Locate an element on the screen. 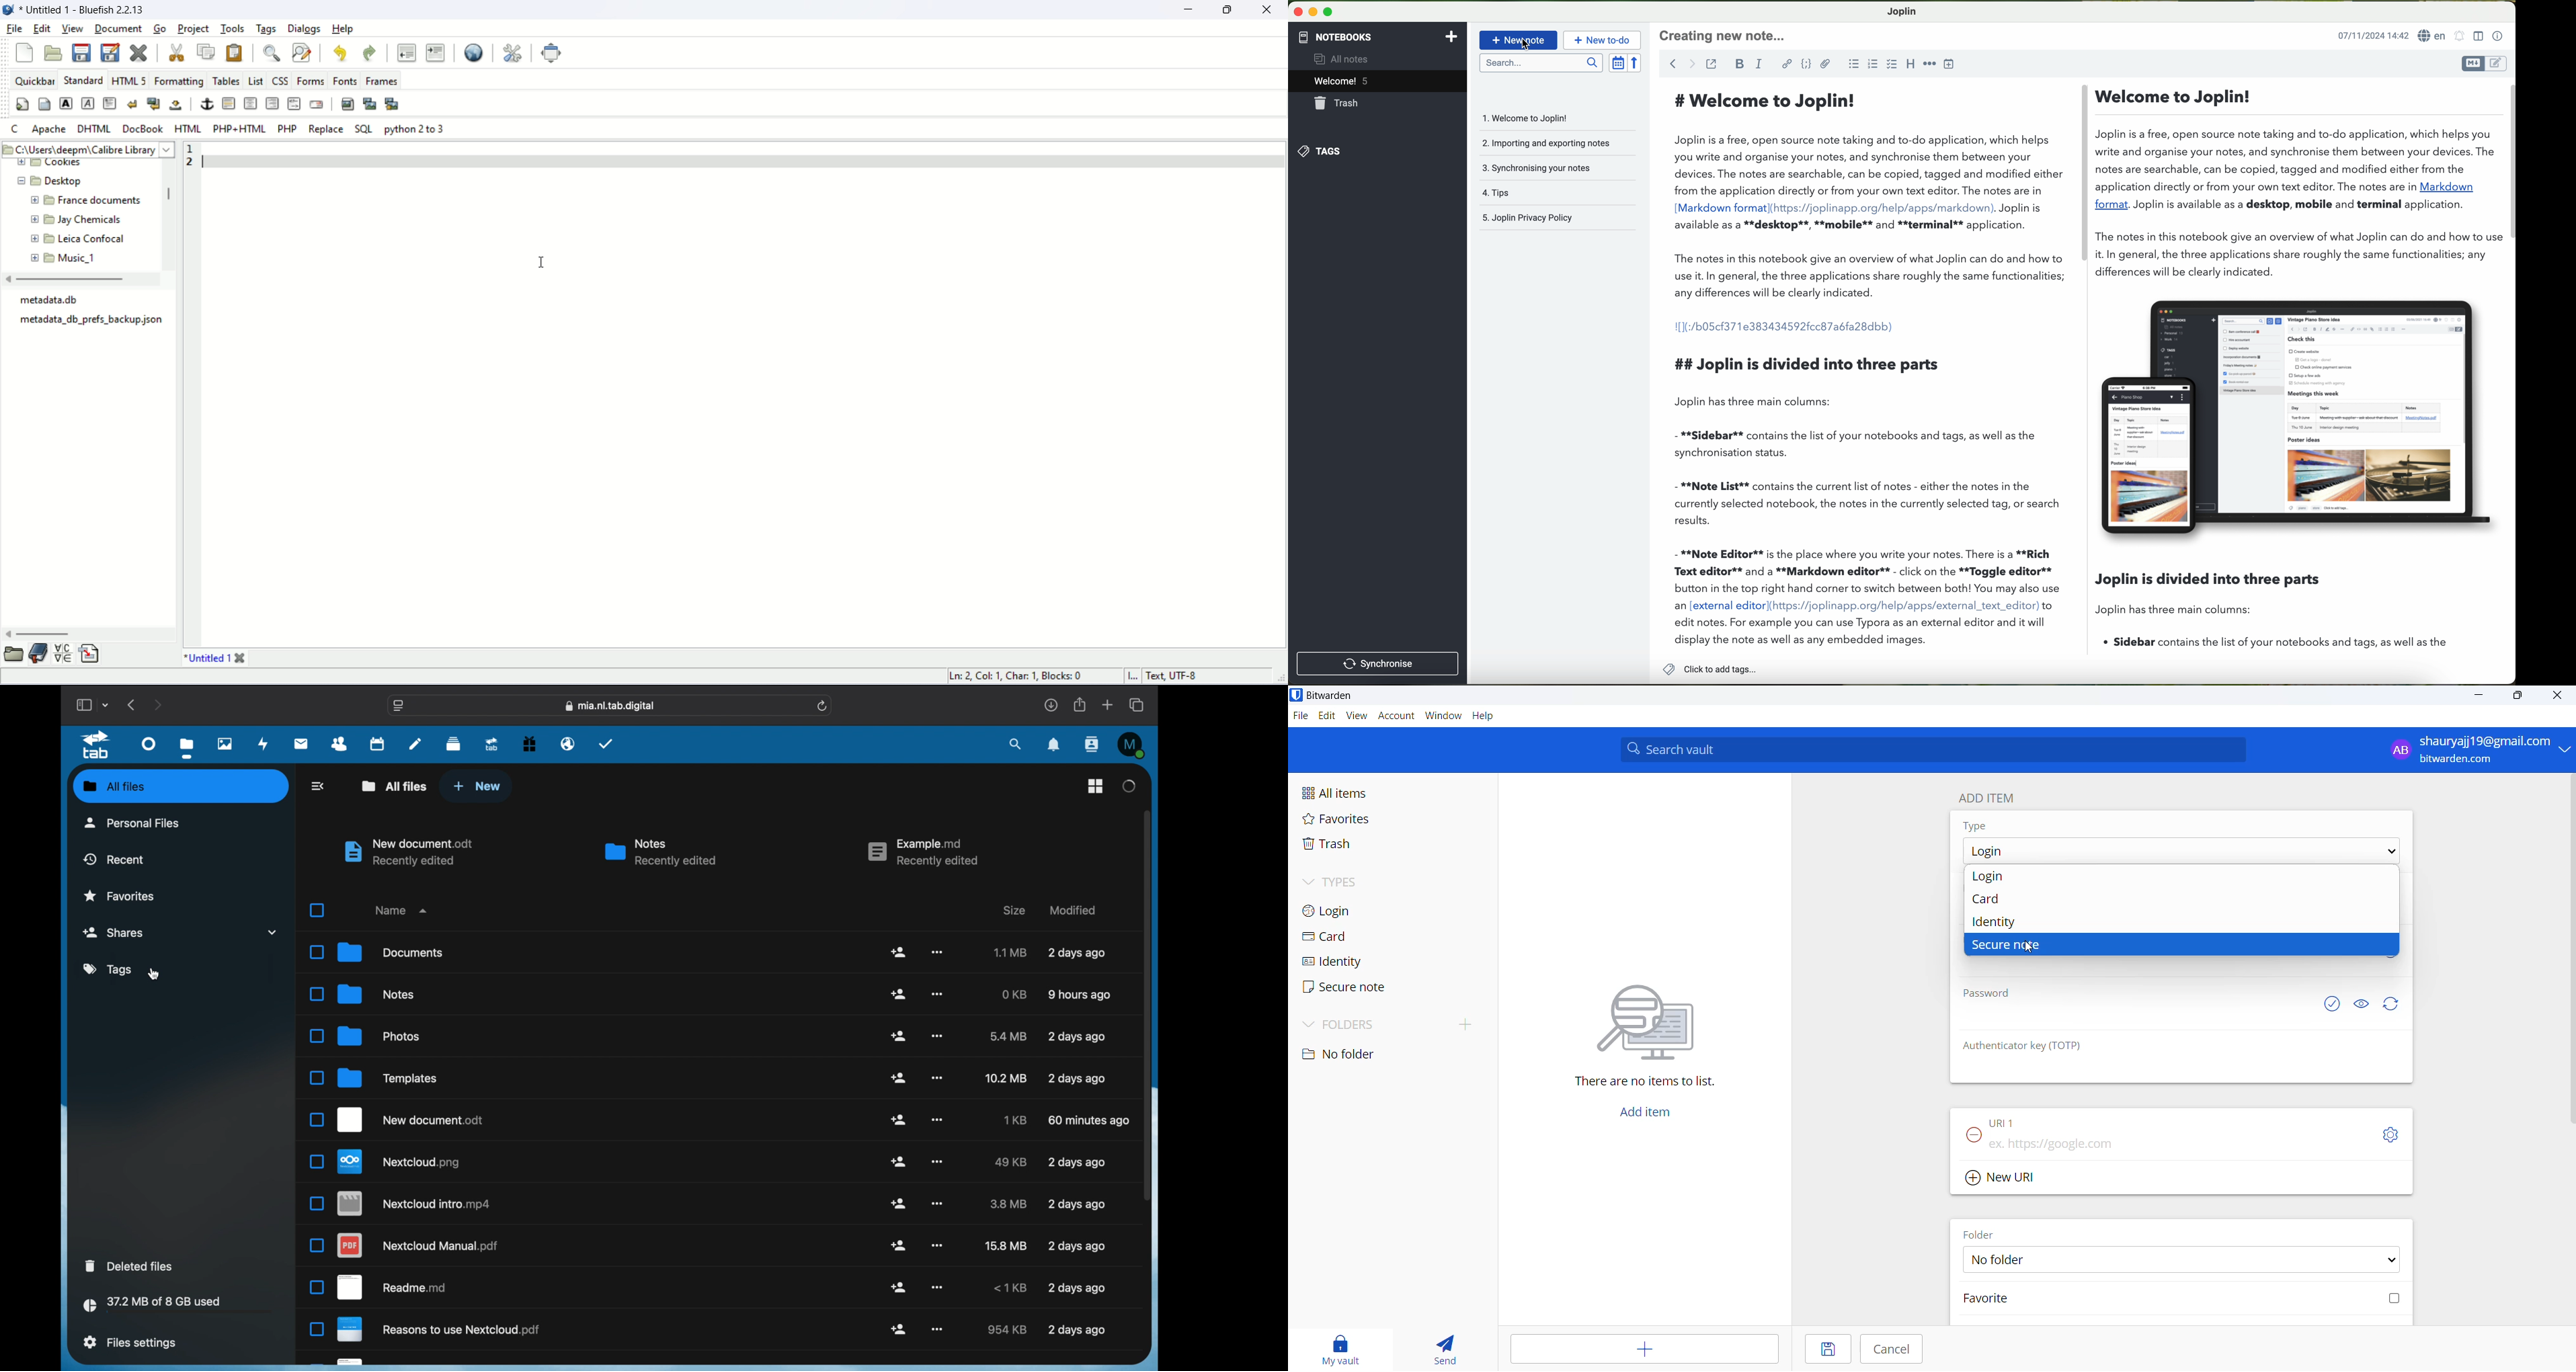 This screenshot has height=1372, width=2576. Apache is located at coordinates (49, 129).